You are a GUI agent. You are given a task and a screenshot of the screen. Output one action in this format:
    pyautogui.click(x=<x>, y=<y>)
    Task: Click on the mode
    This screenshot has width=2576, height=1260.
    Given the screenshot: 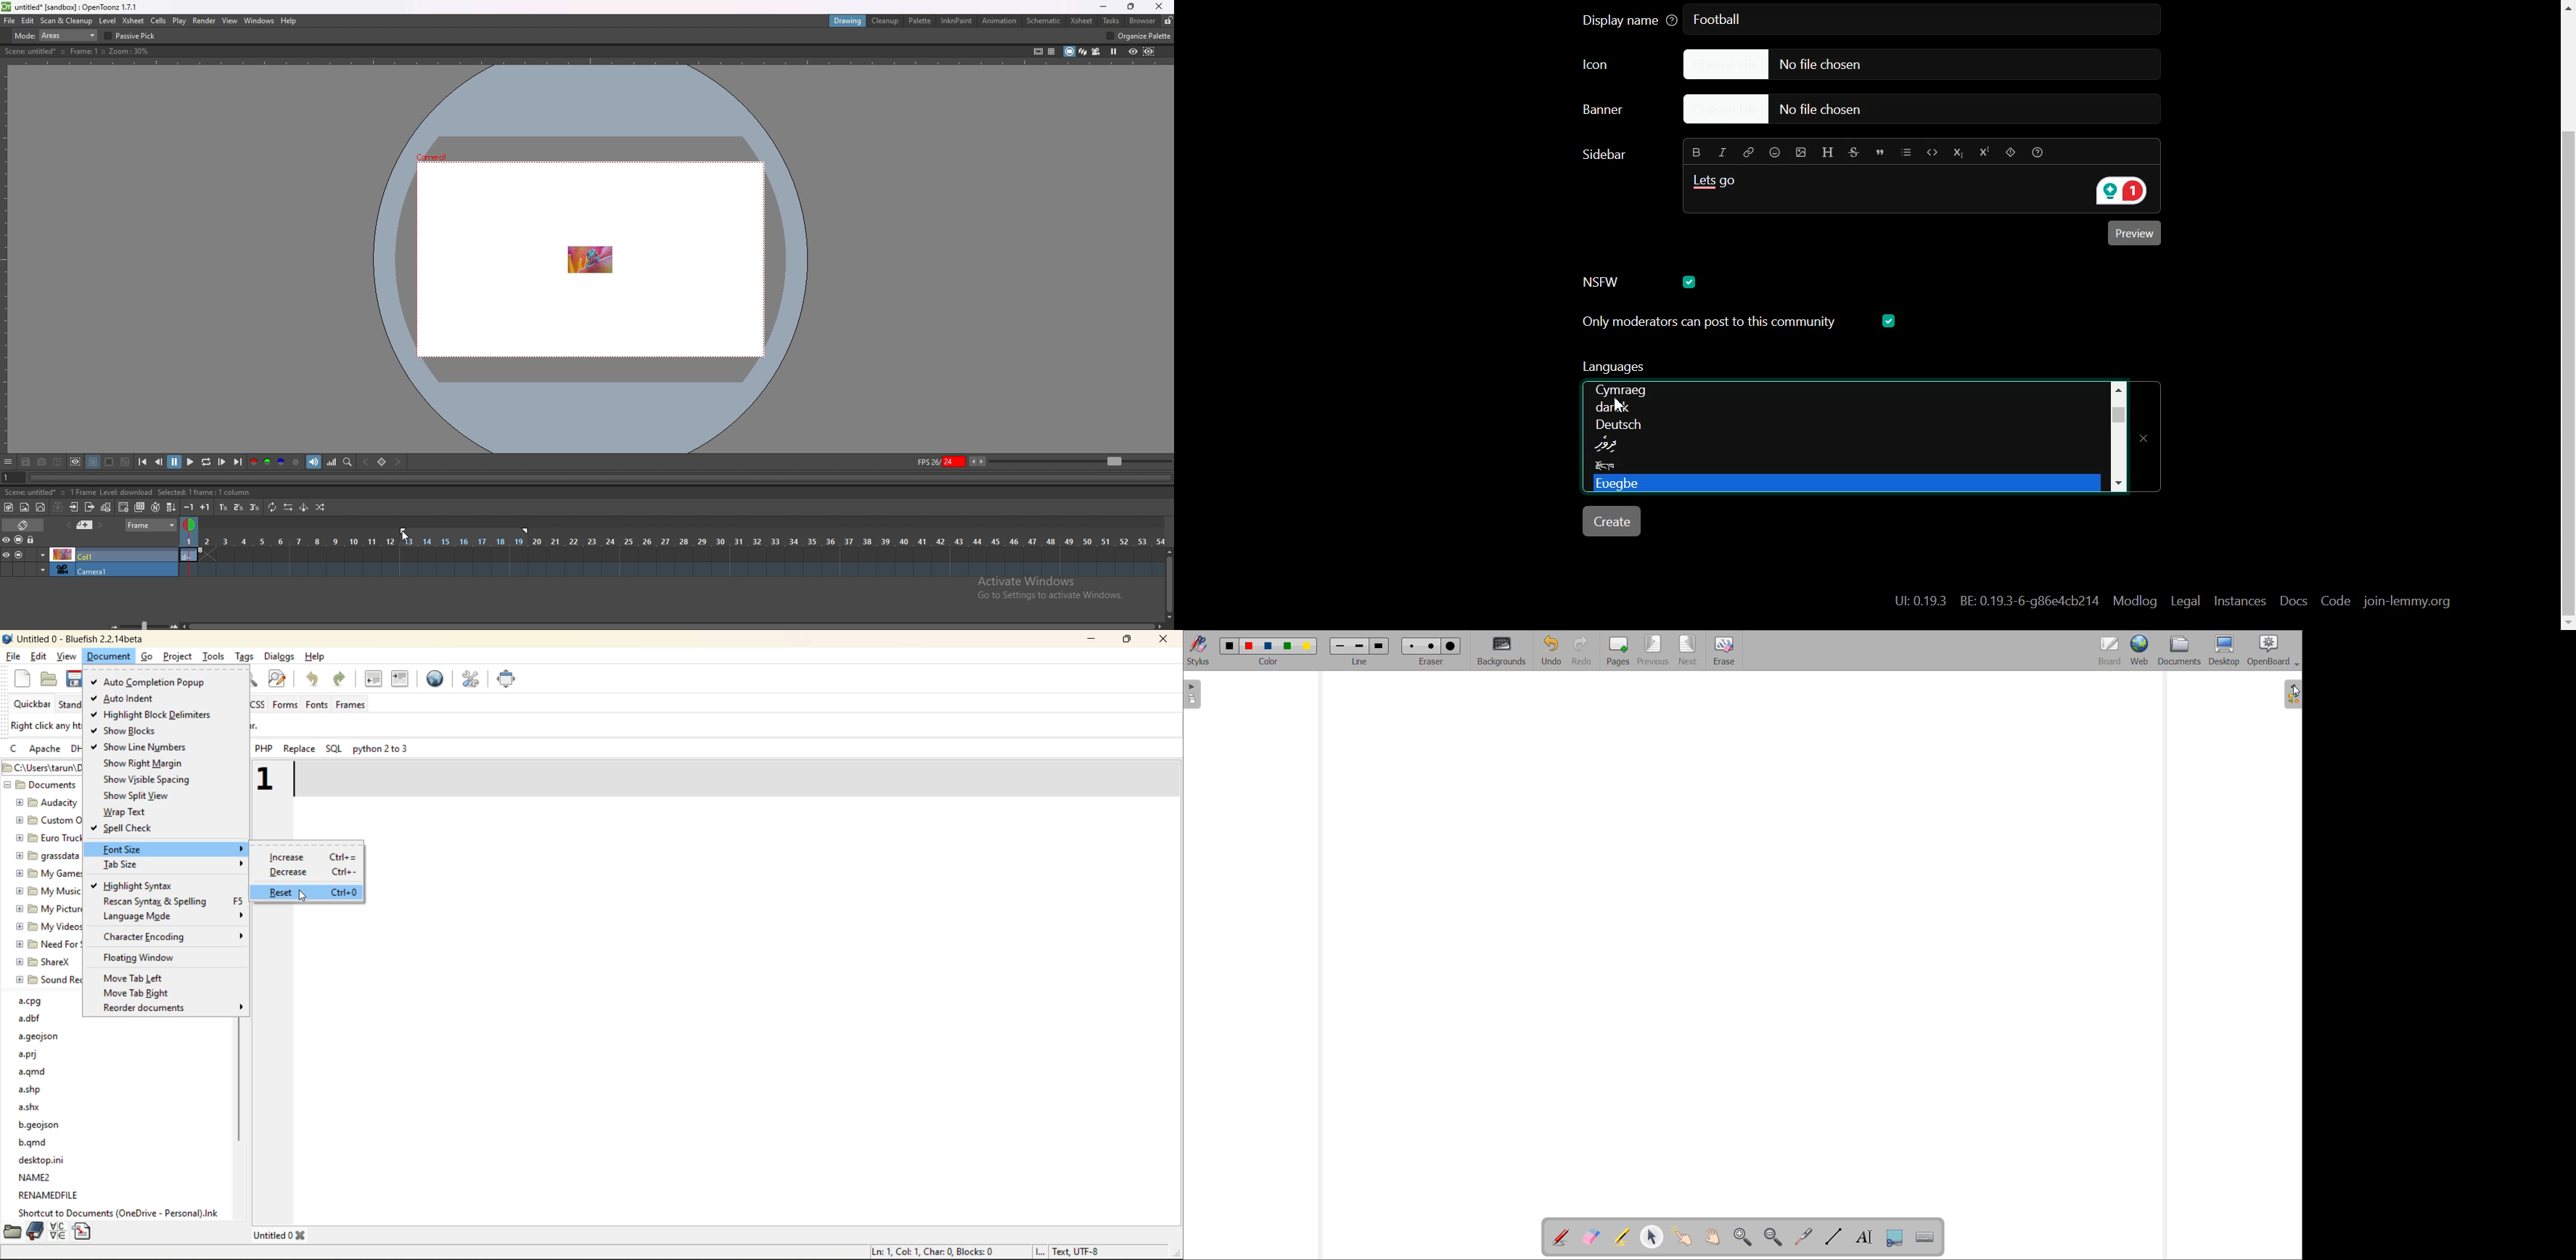 What is the action you would take?
    pyautogui.click(x=56, y=35)
    